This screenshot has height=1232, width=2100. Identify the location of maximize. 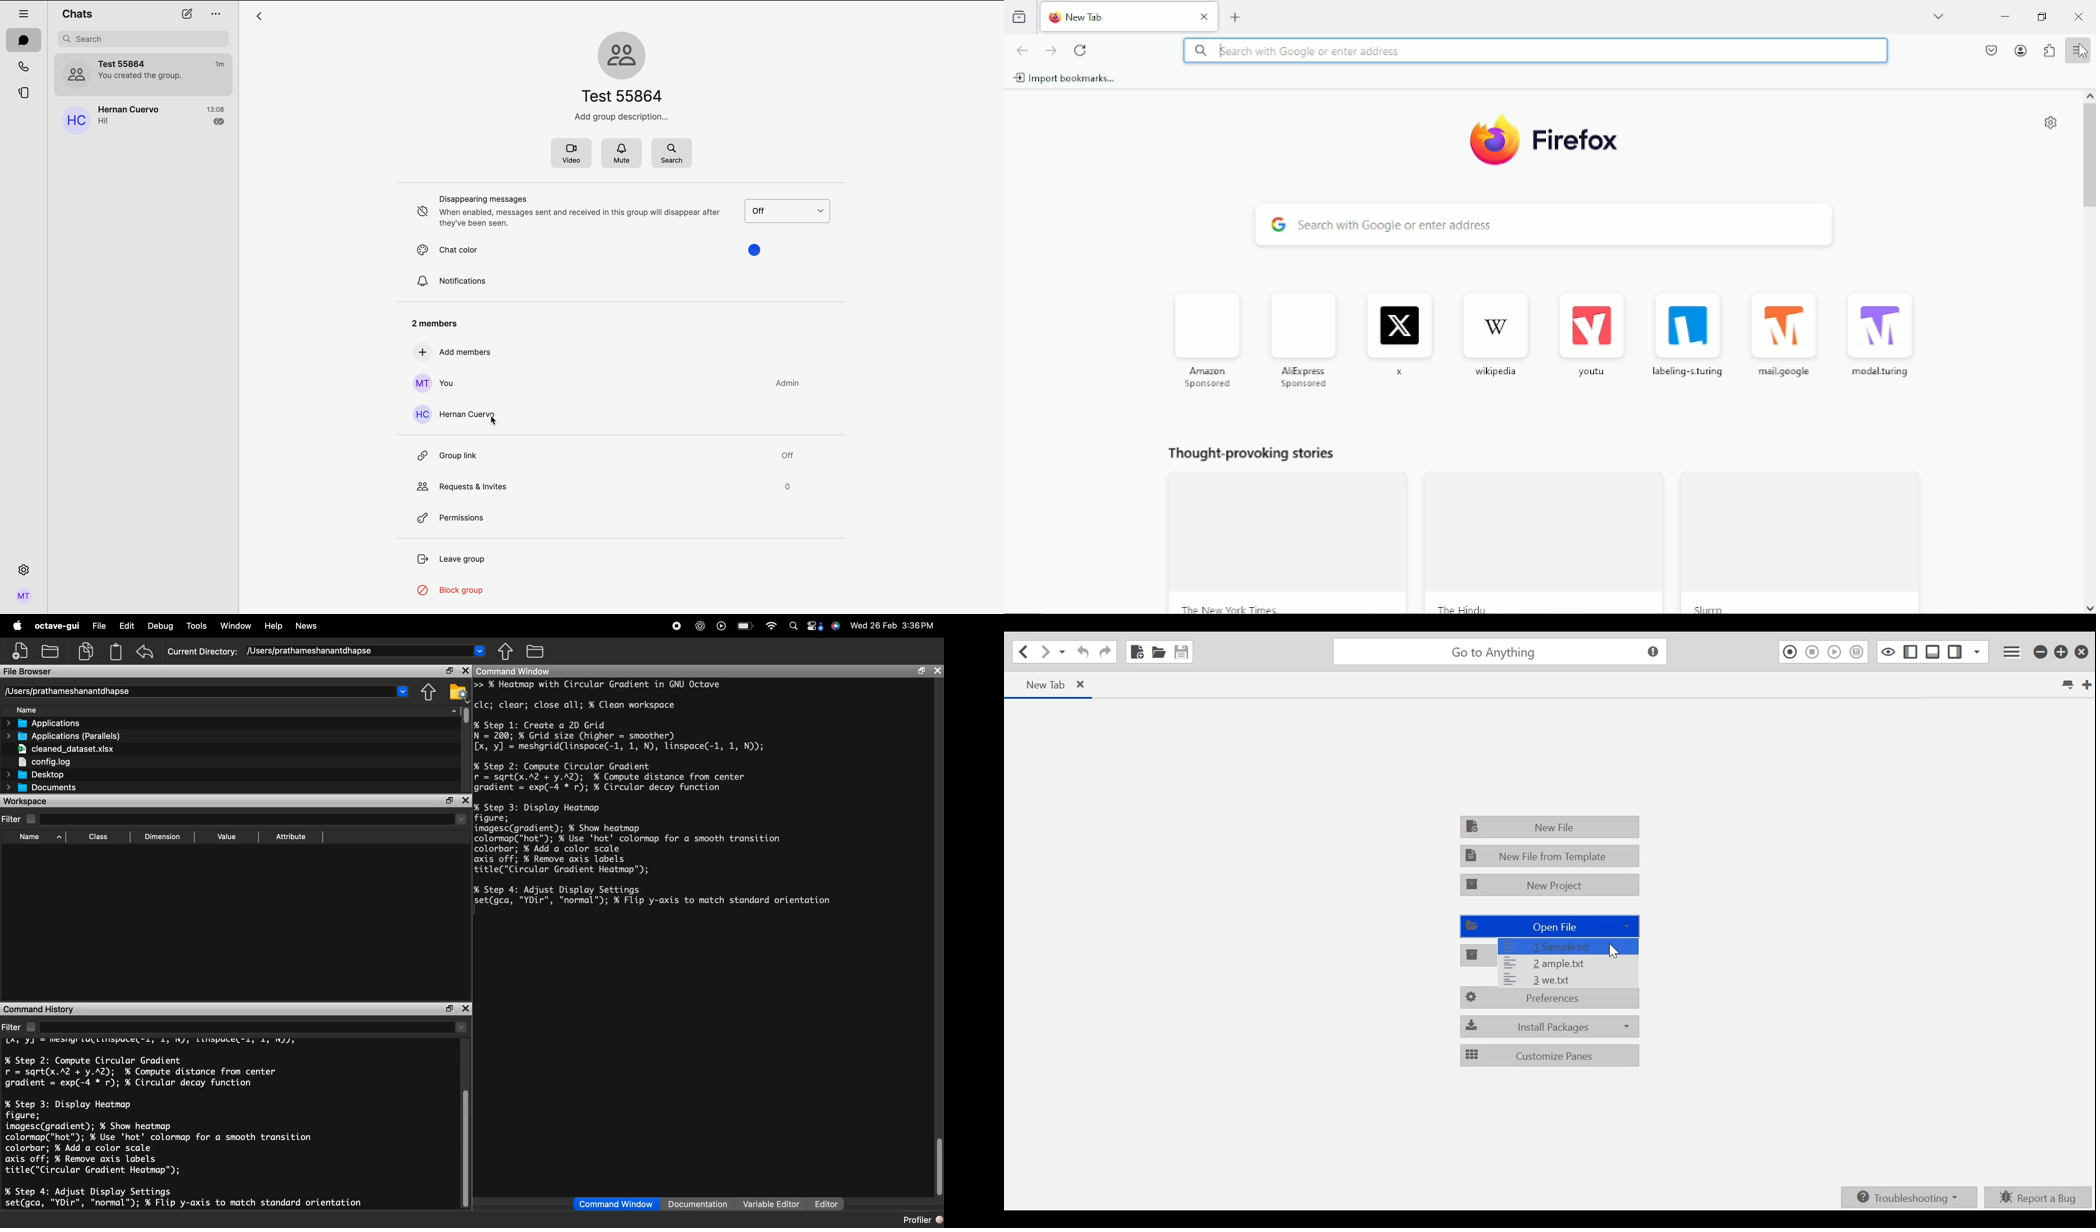
(449, 671).